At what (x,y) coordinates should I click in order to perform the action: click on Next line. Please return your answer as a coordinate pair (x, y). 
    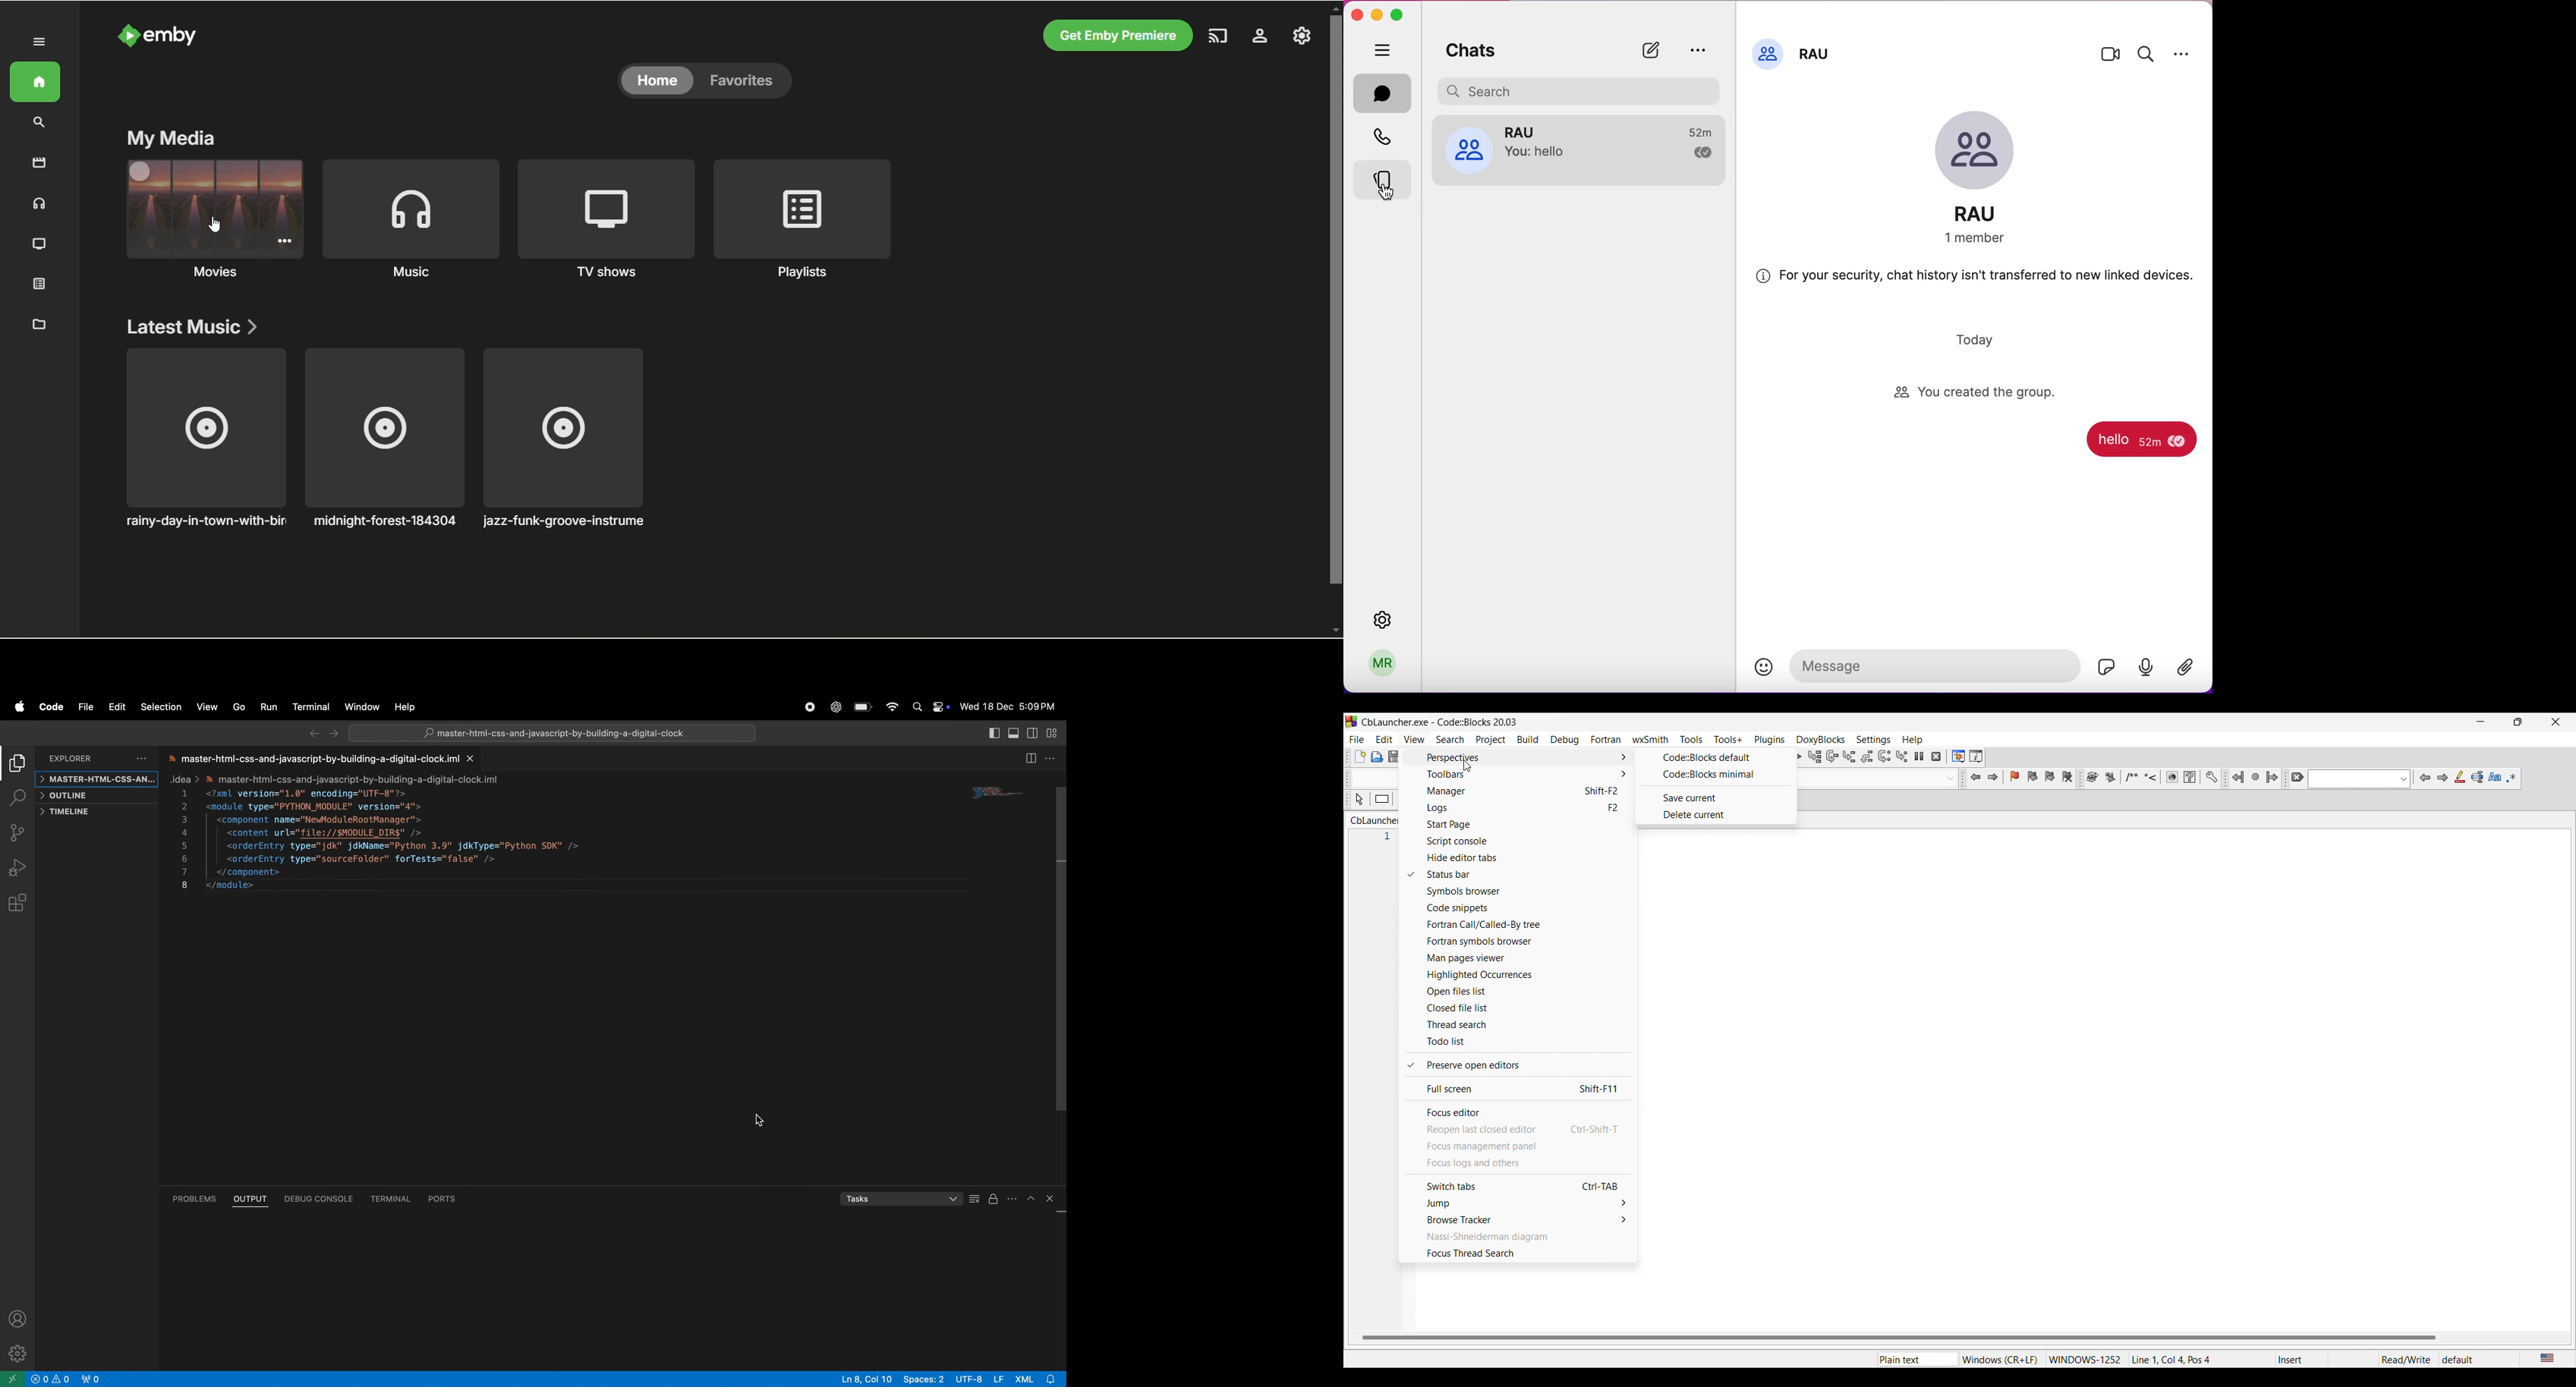
    Looking at the image, I should click on (1833, 756).